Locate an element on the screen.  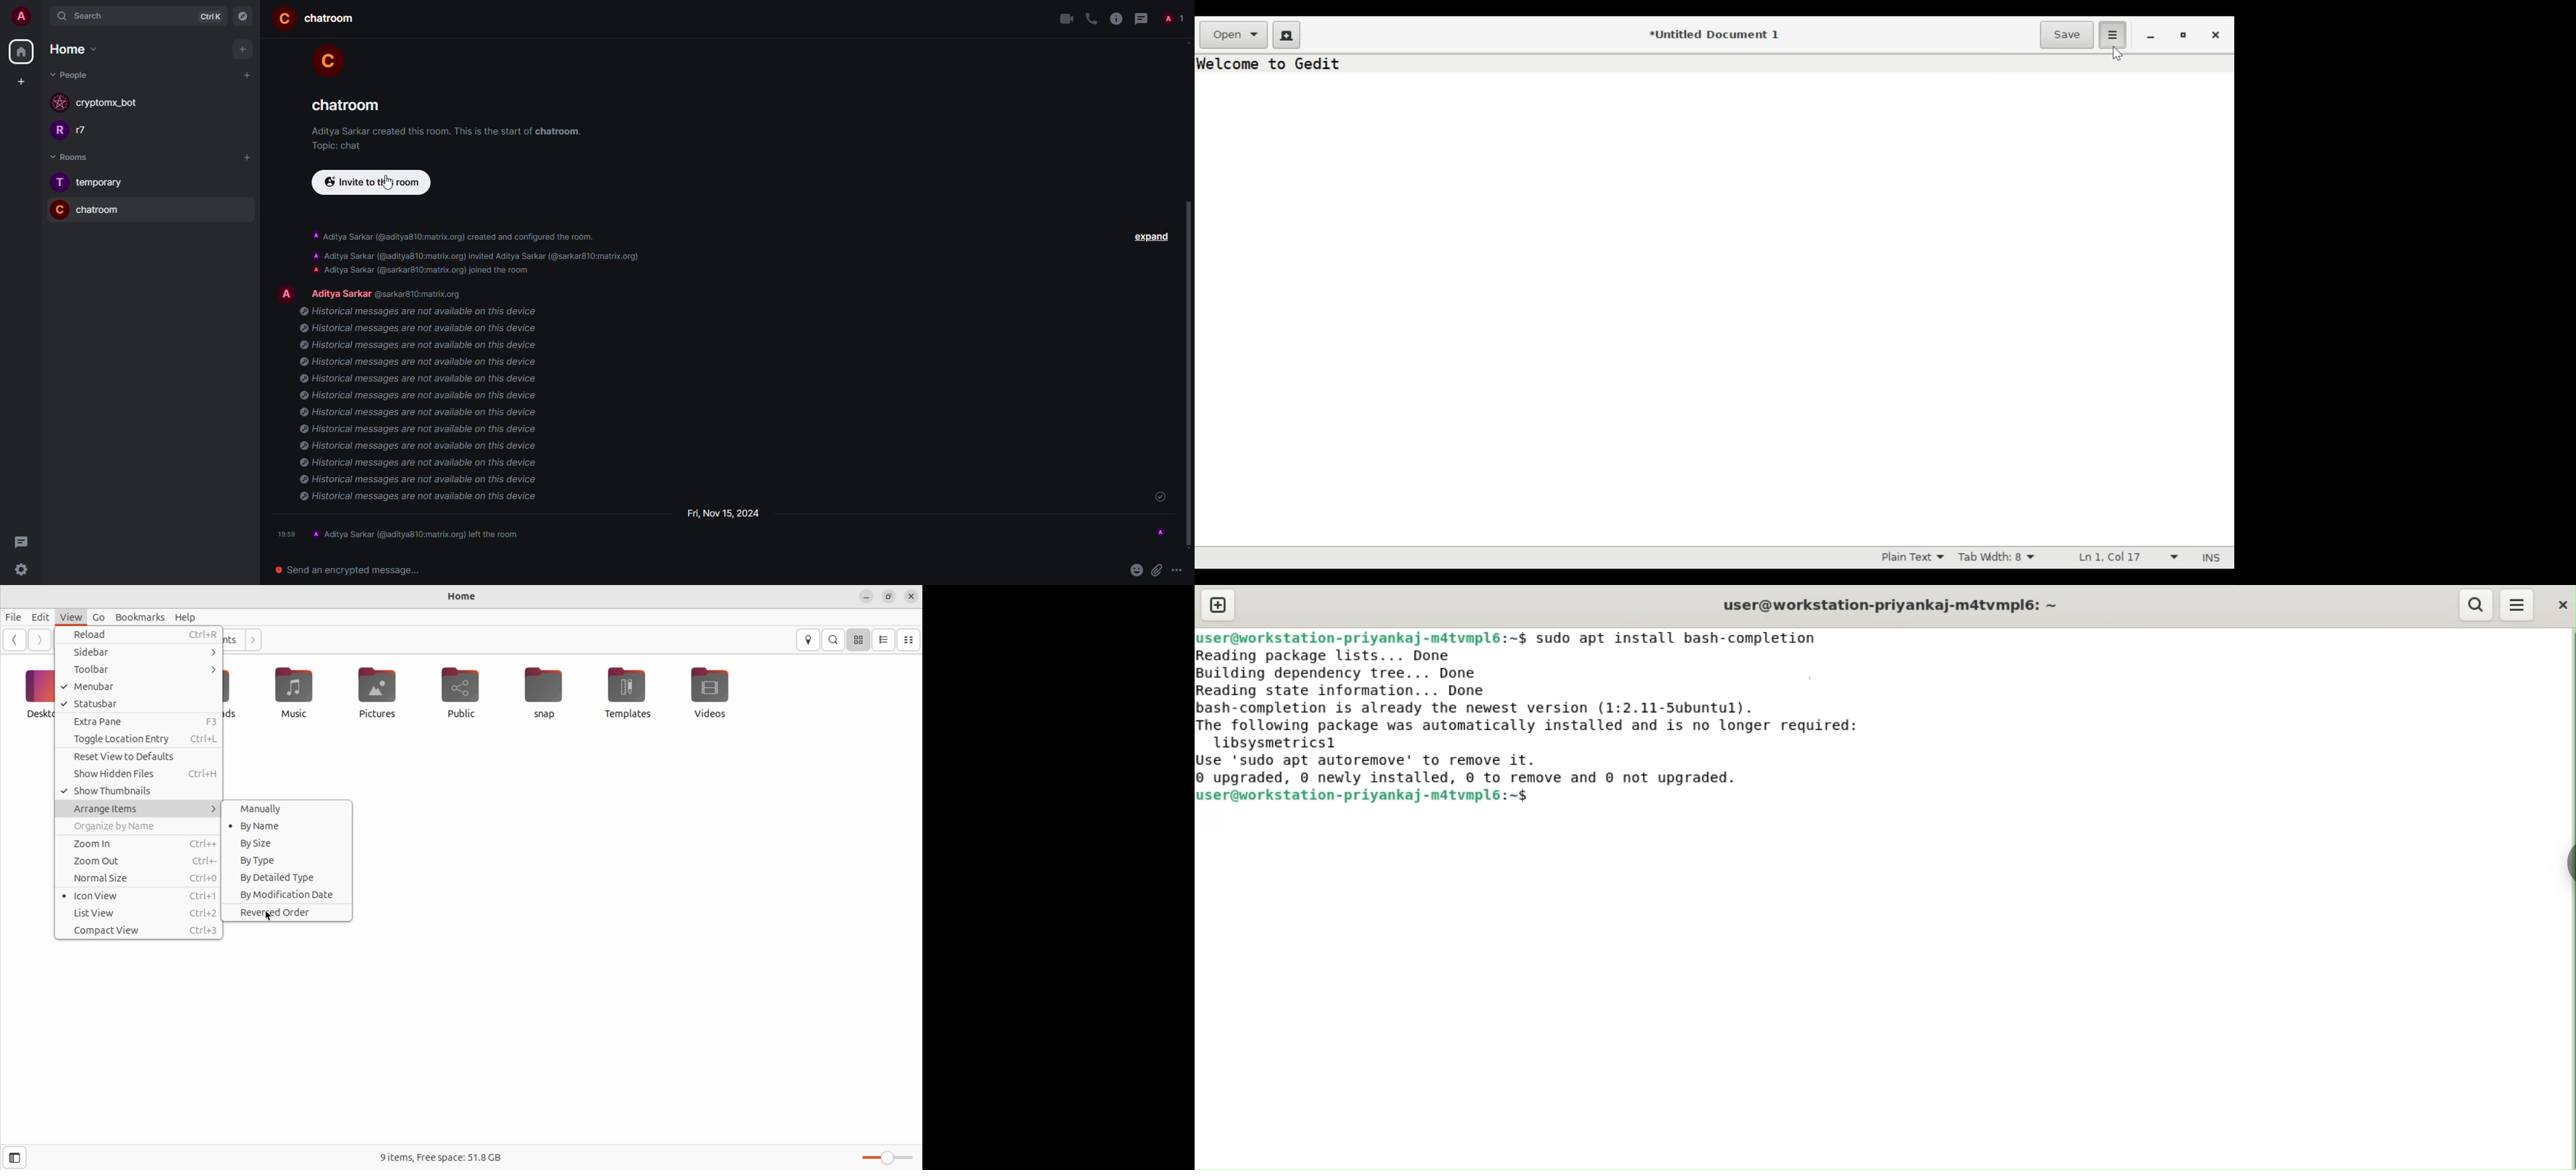
help is located at coordinates (187, 617).